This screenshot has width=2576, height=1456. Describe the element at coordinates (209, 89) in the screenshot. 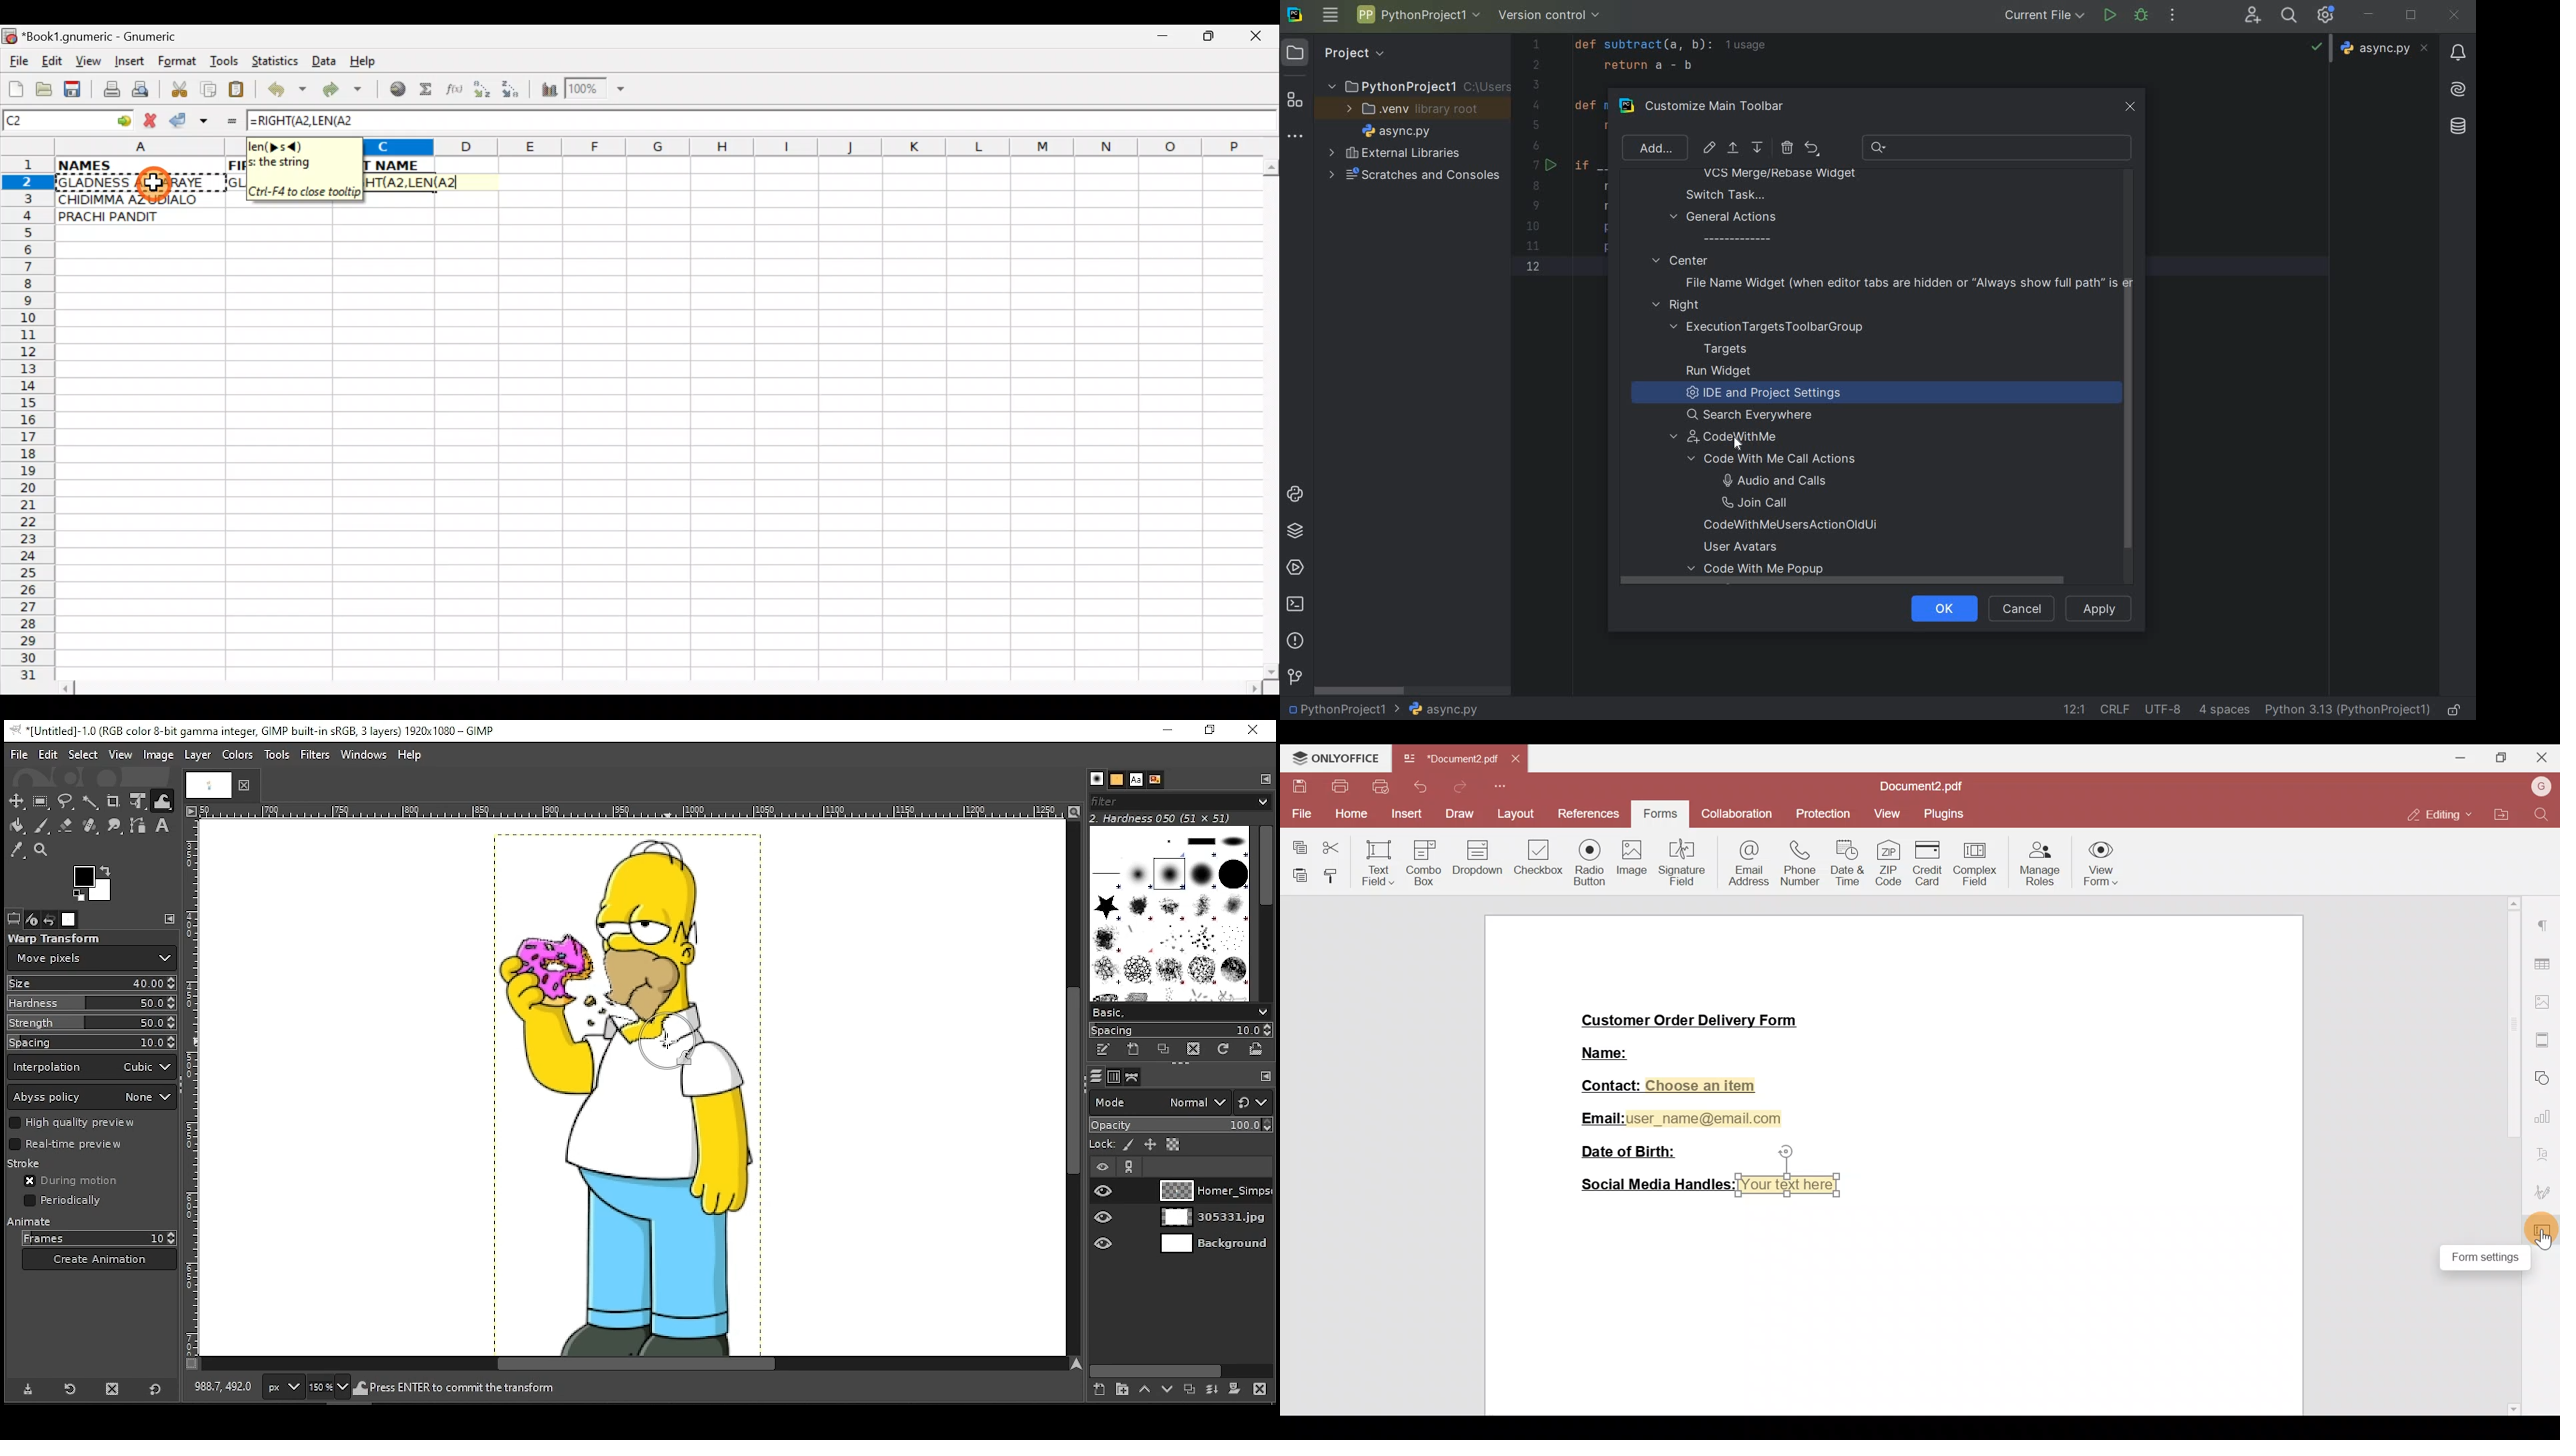

I see `Copy selection` at that location.